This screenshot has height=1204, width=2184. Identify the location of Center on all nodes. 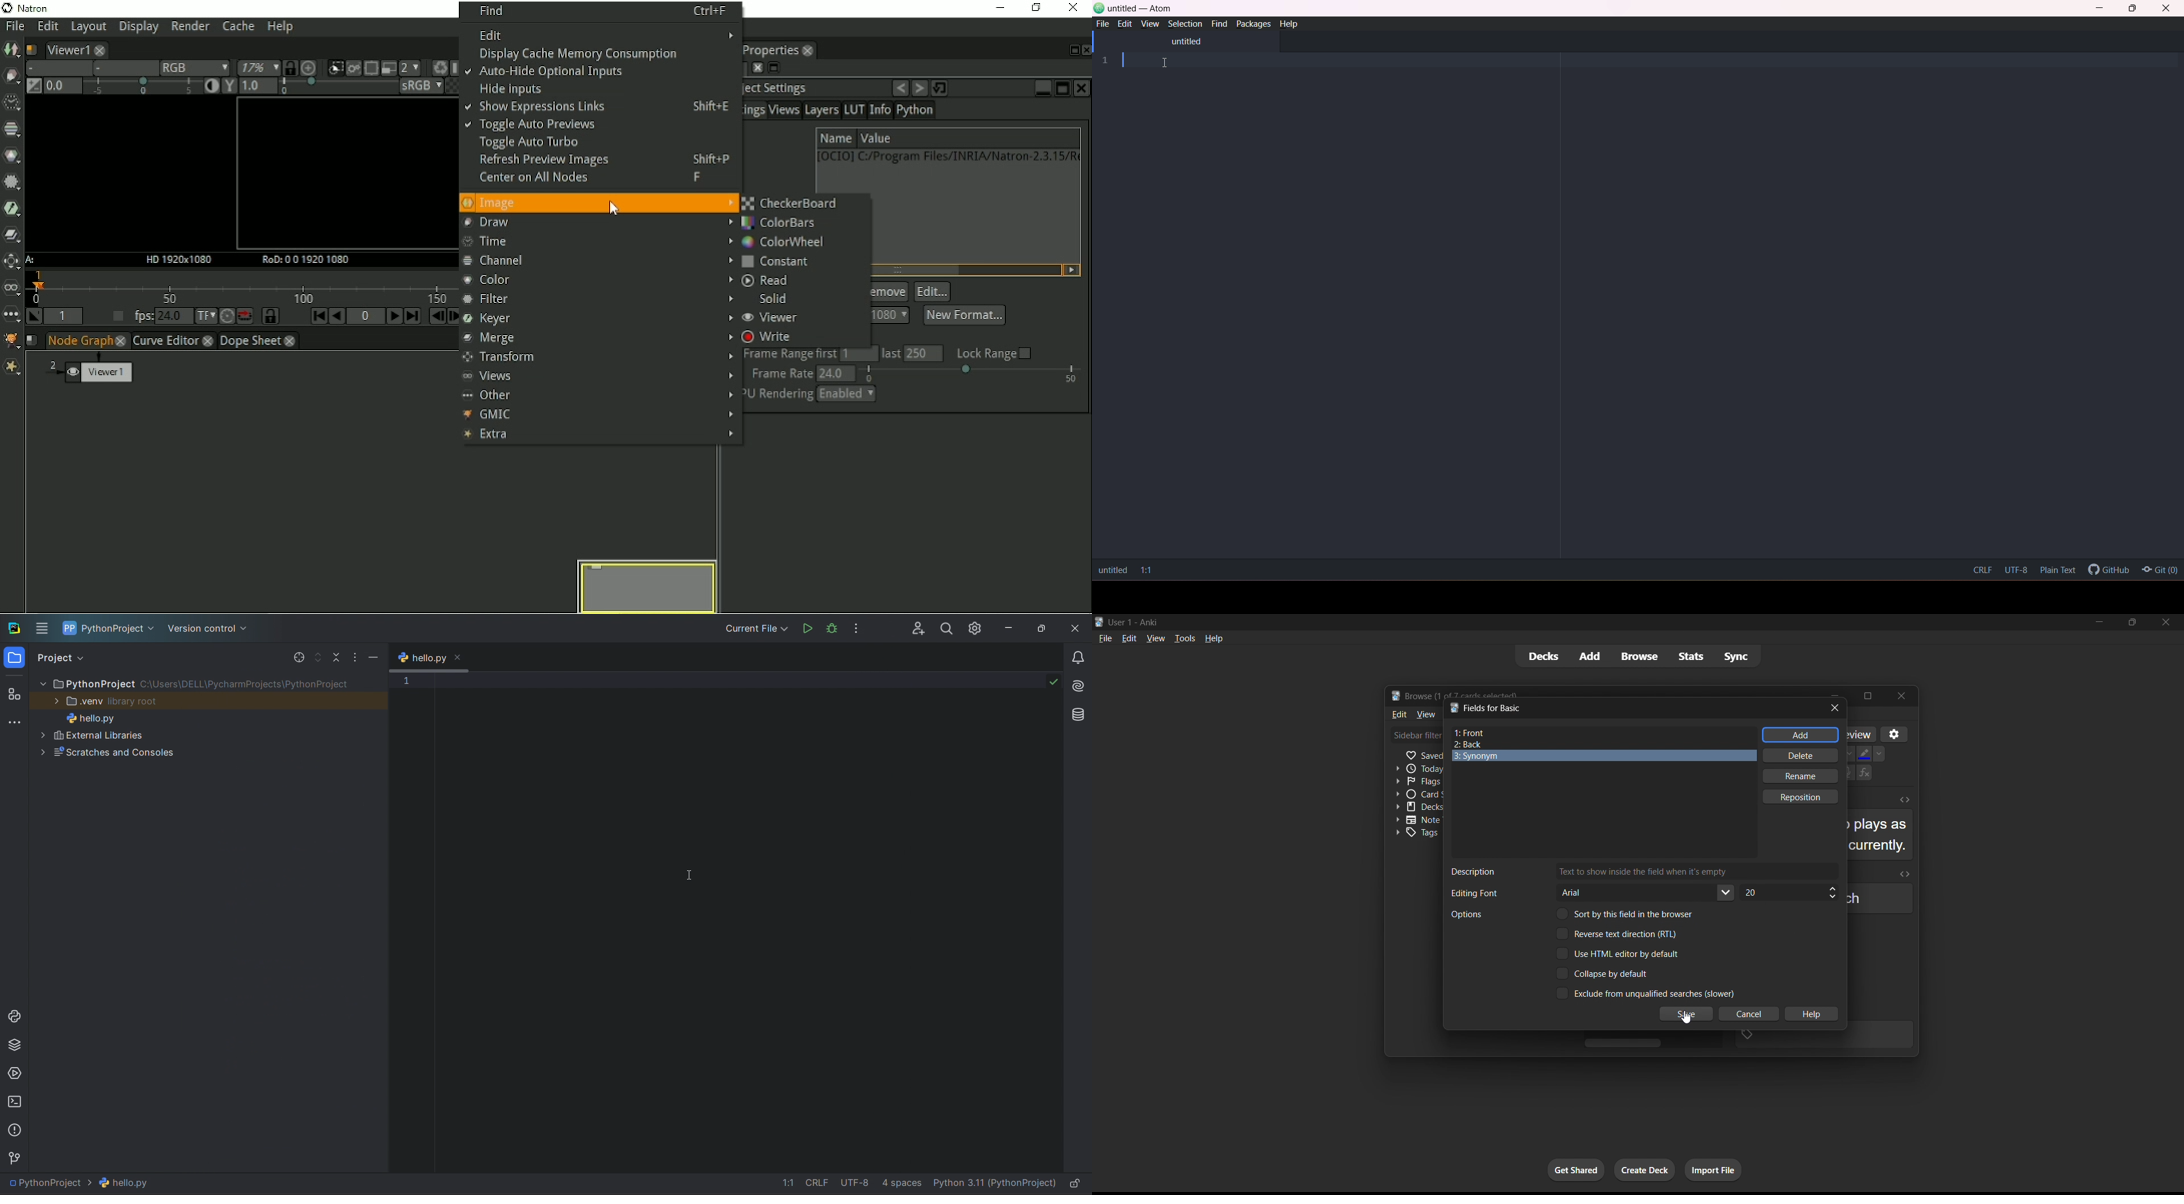
(604, 179).